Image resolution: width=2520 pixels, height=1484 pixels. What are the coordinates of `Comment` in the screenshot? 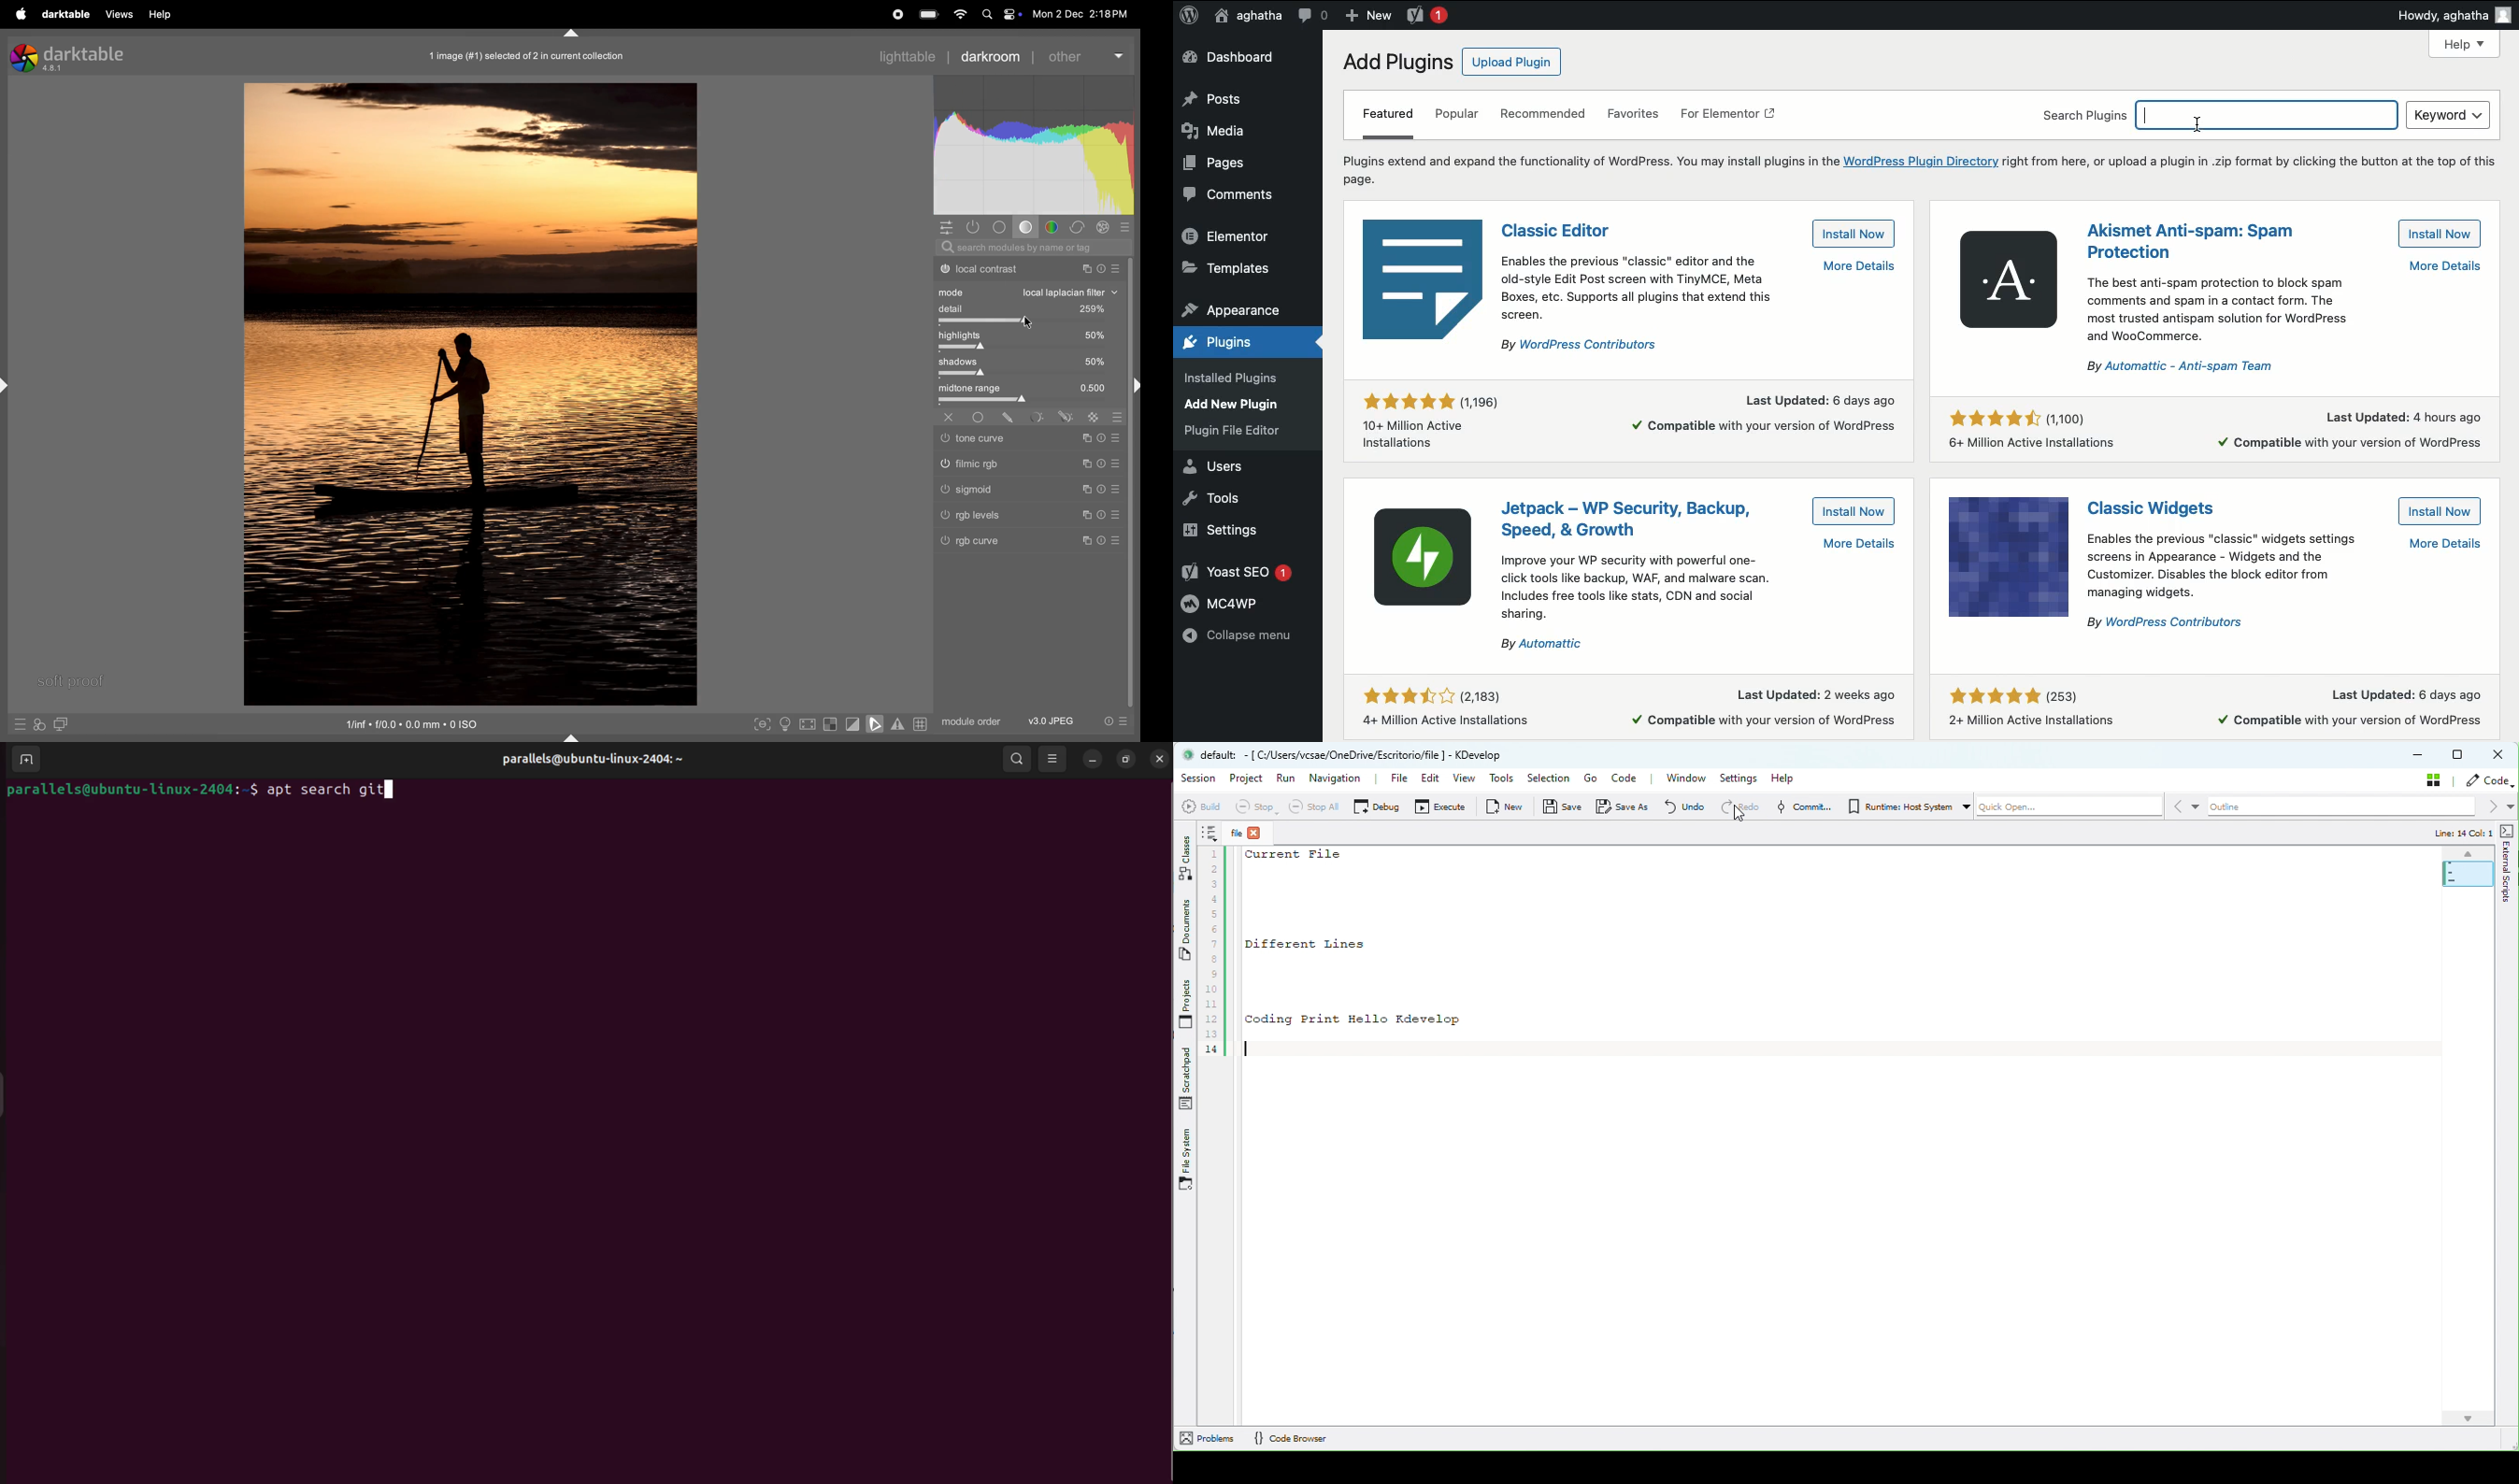 It's located at (1313, 14).